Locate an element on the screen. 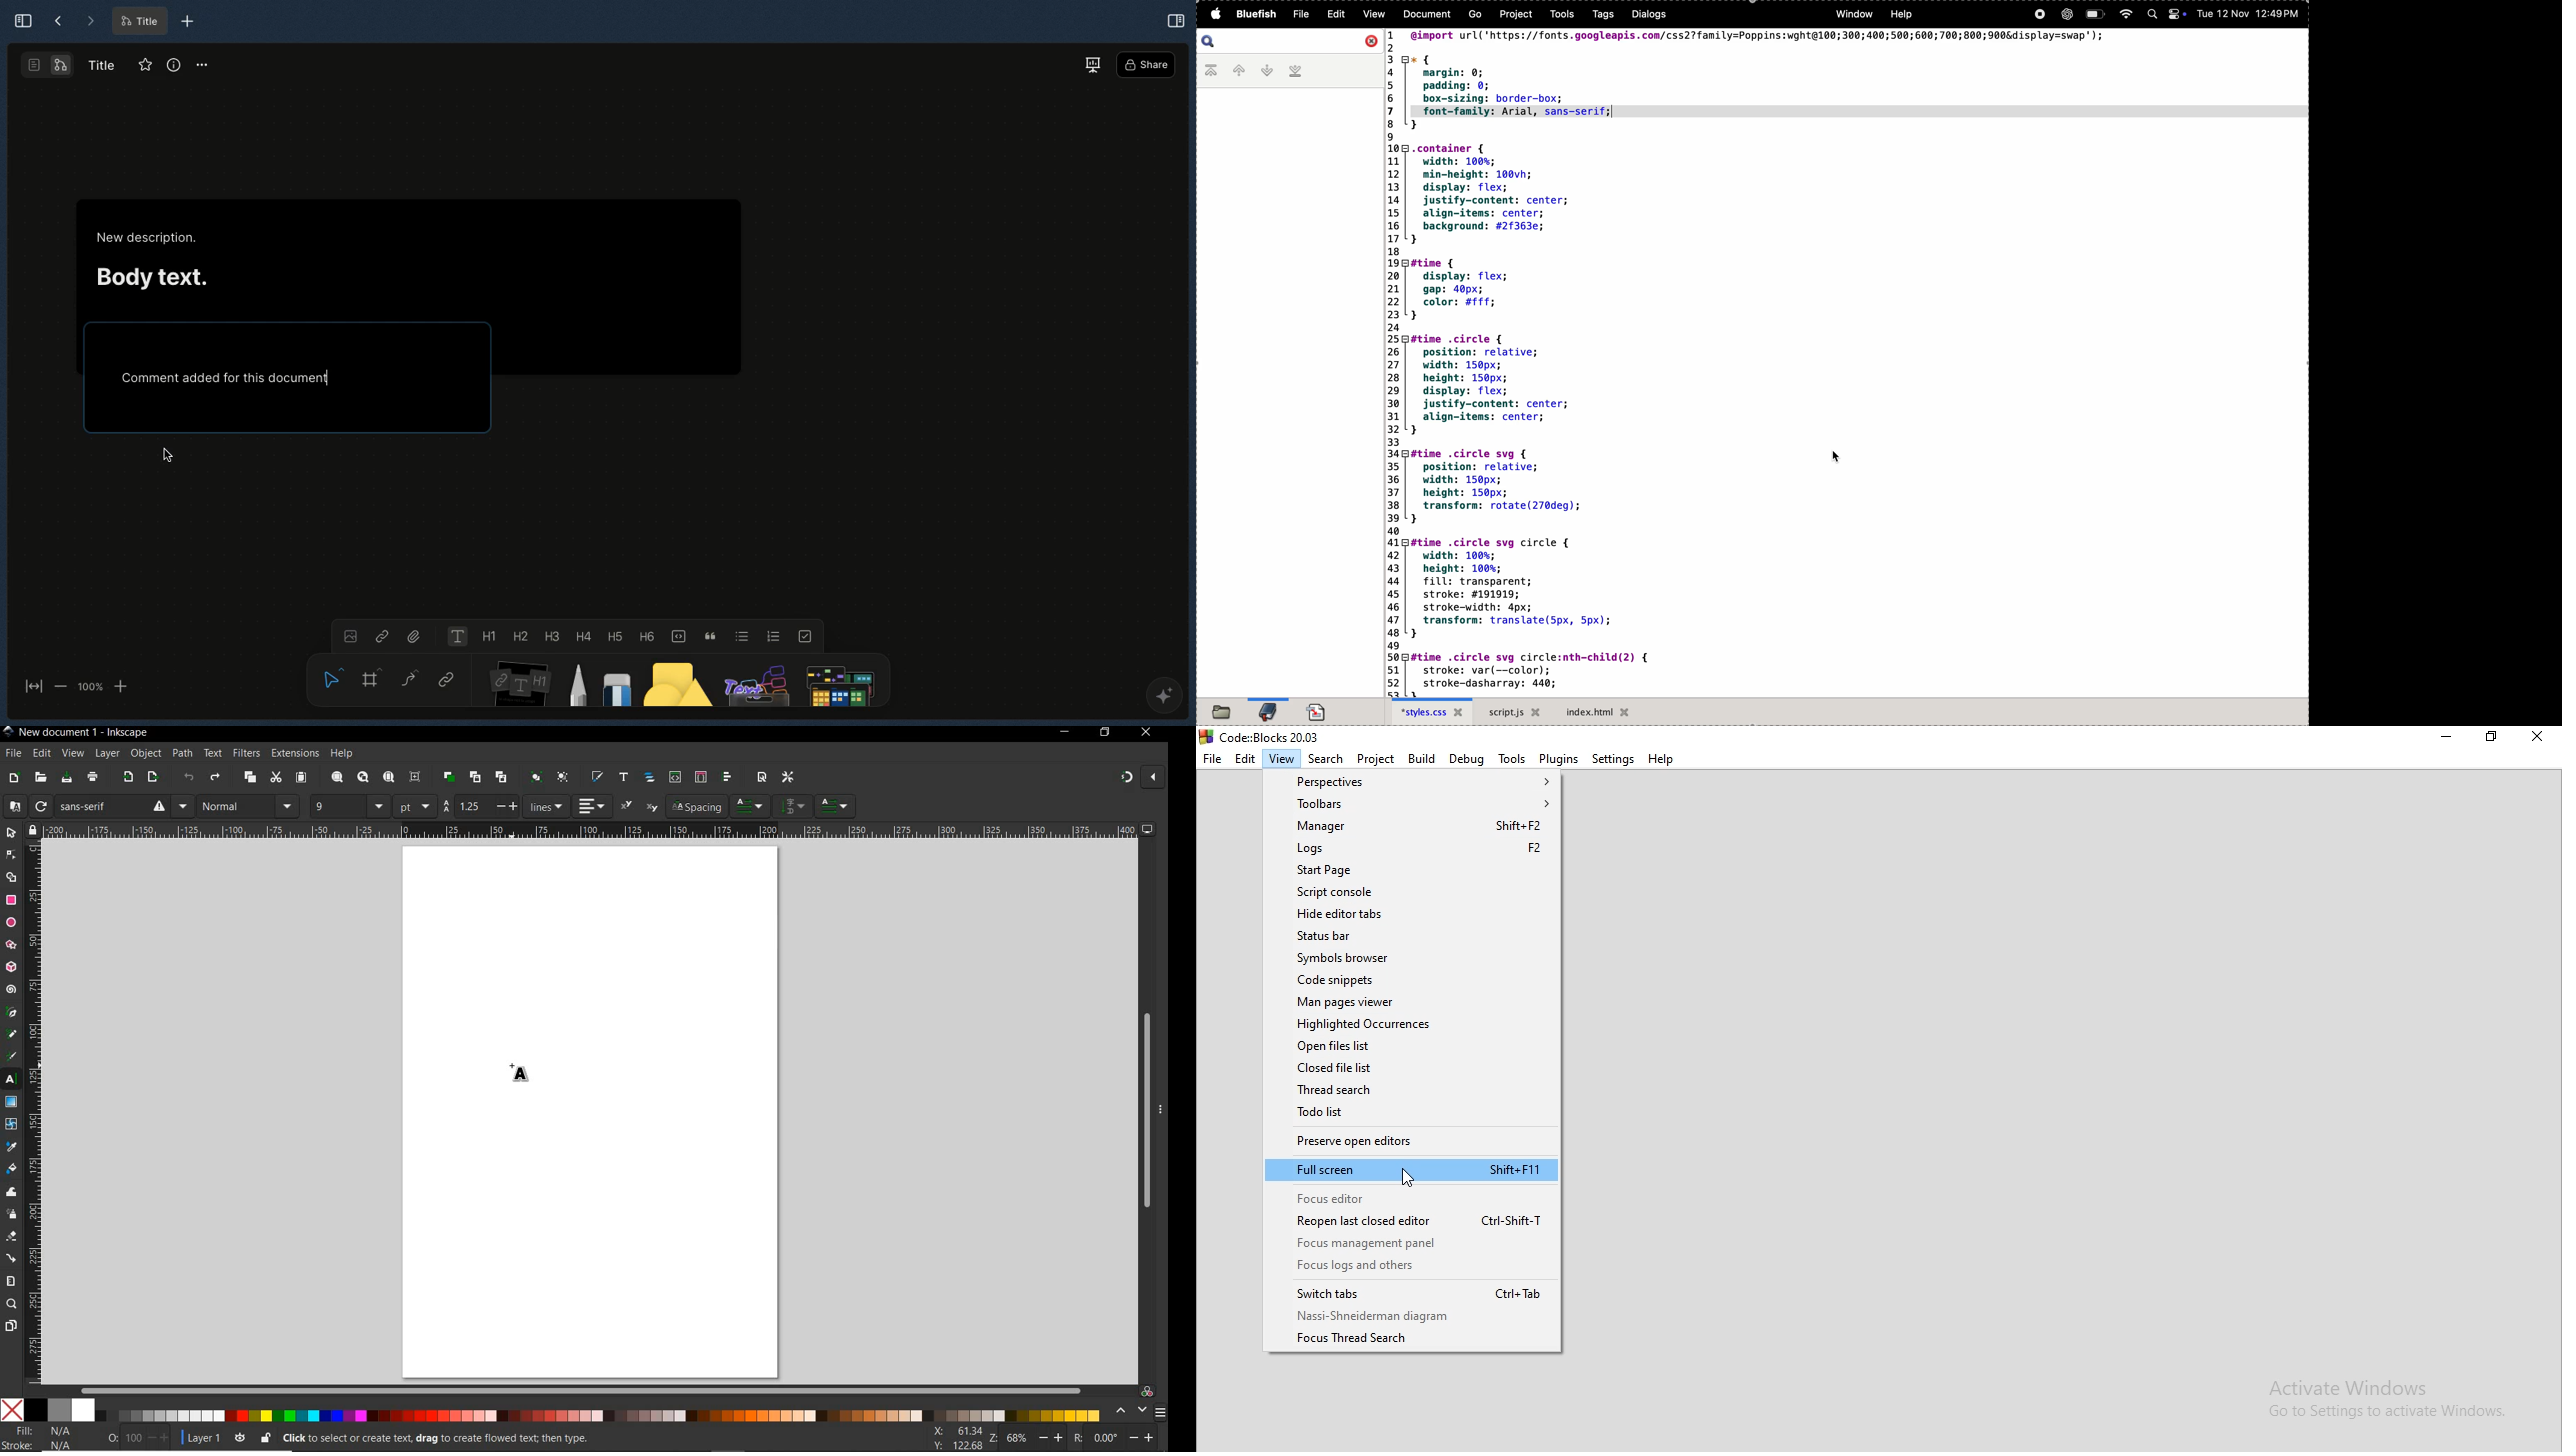  Status bar is located at coordinates (1409, 936).